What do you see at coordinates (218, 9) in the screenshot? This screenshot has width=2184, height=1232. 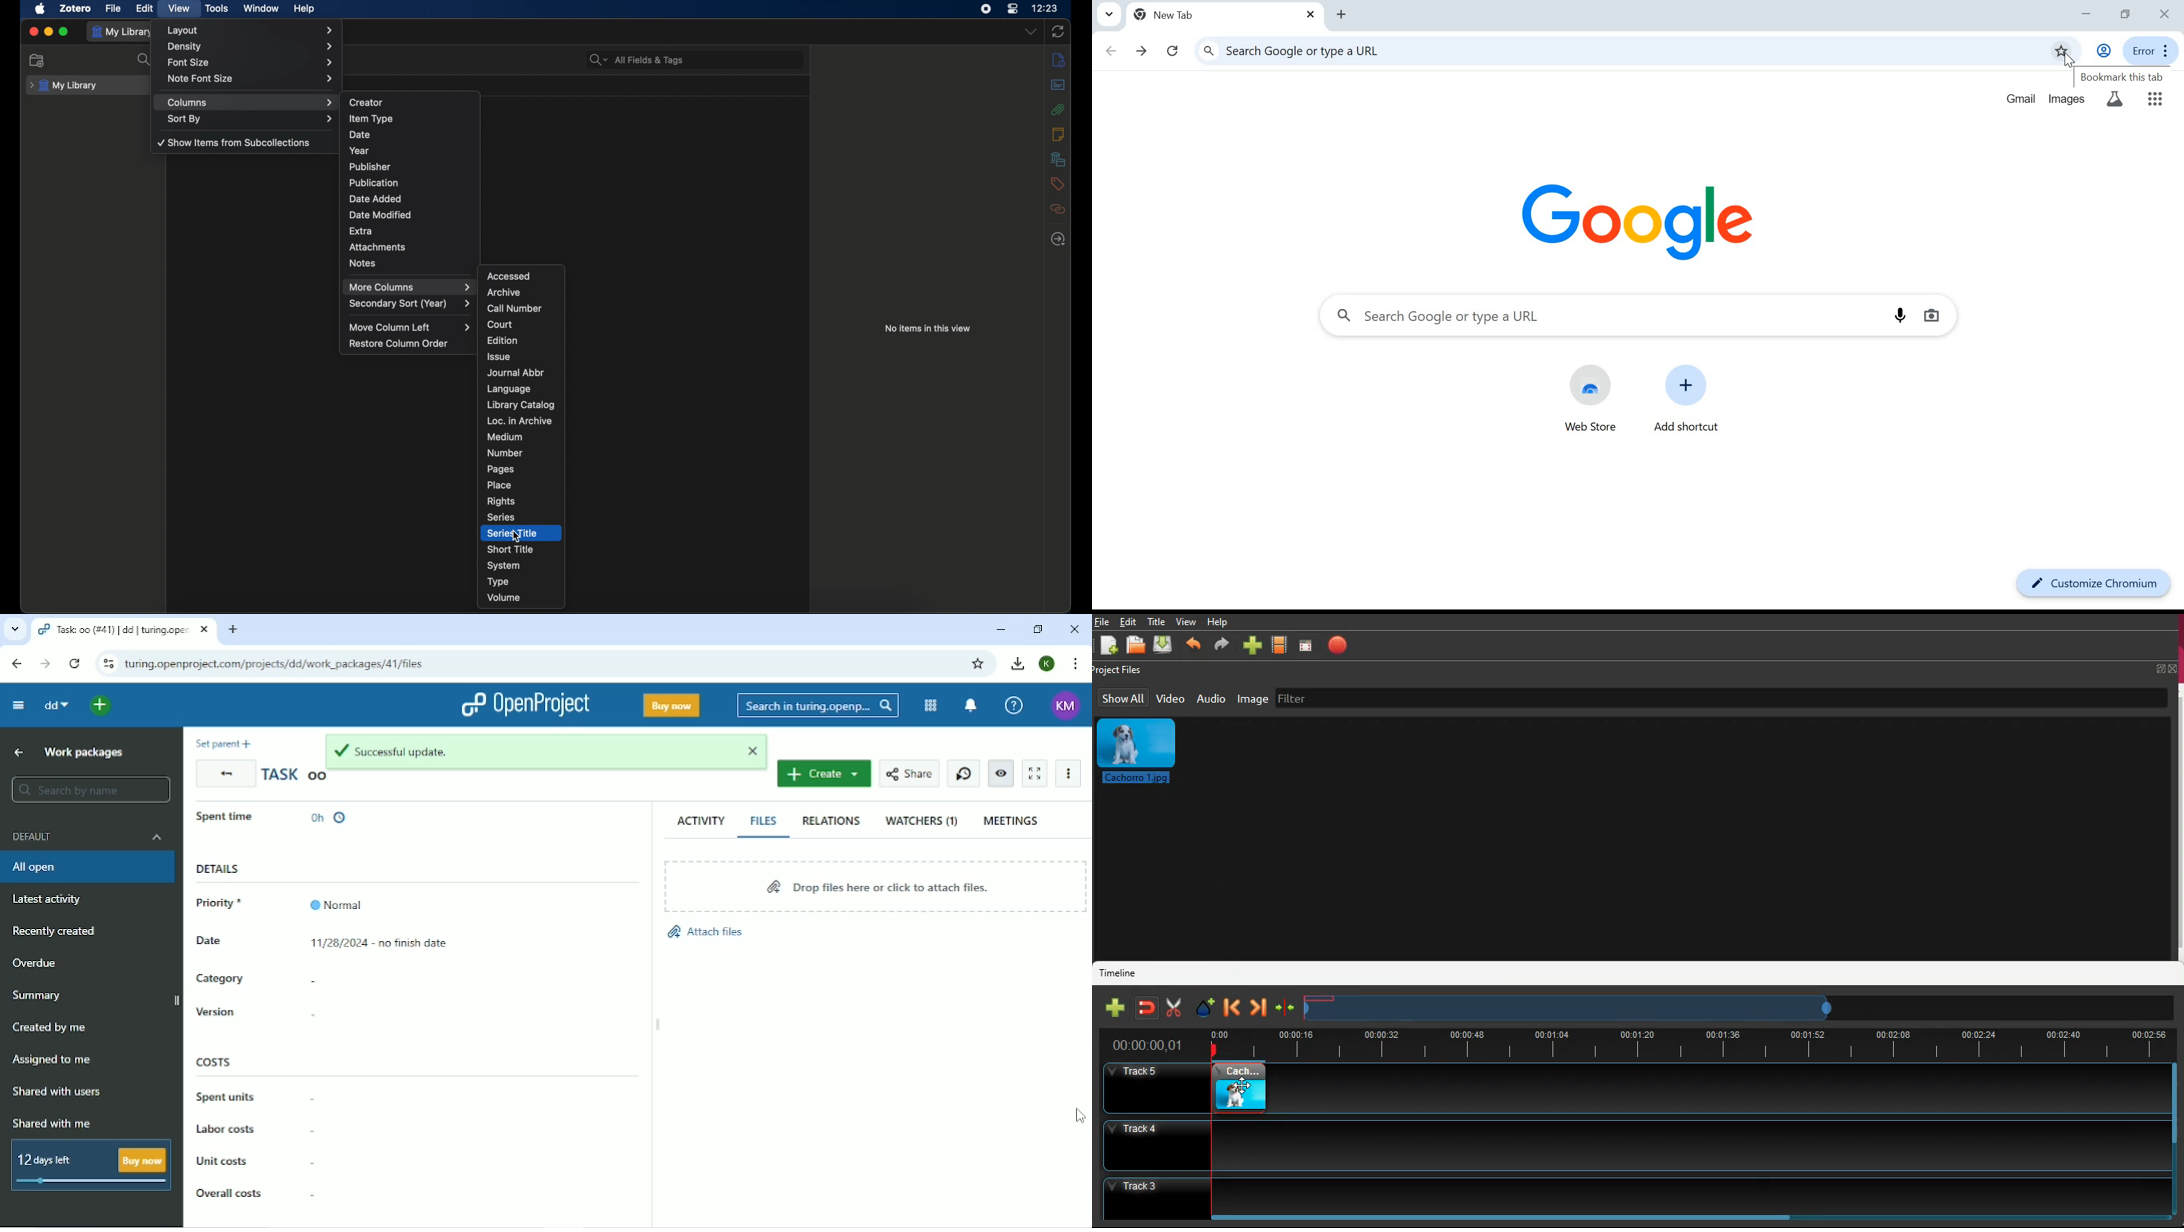 I see `tools` at bounding box center [218, 9].